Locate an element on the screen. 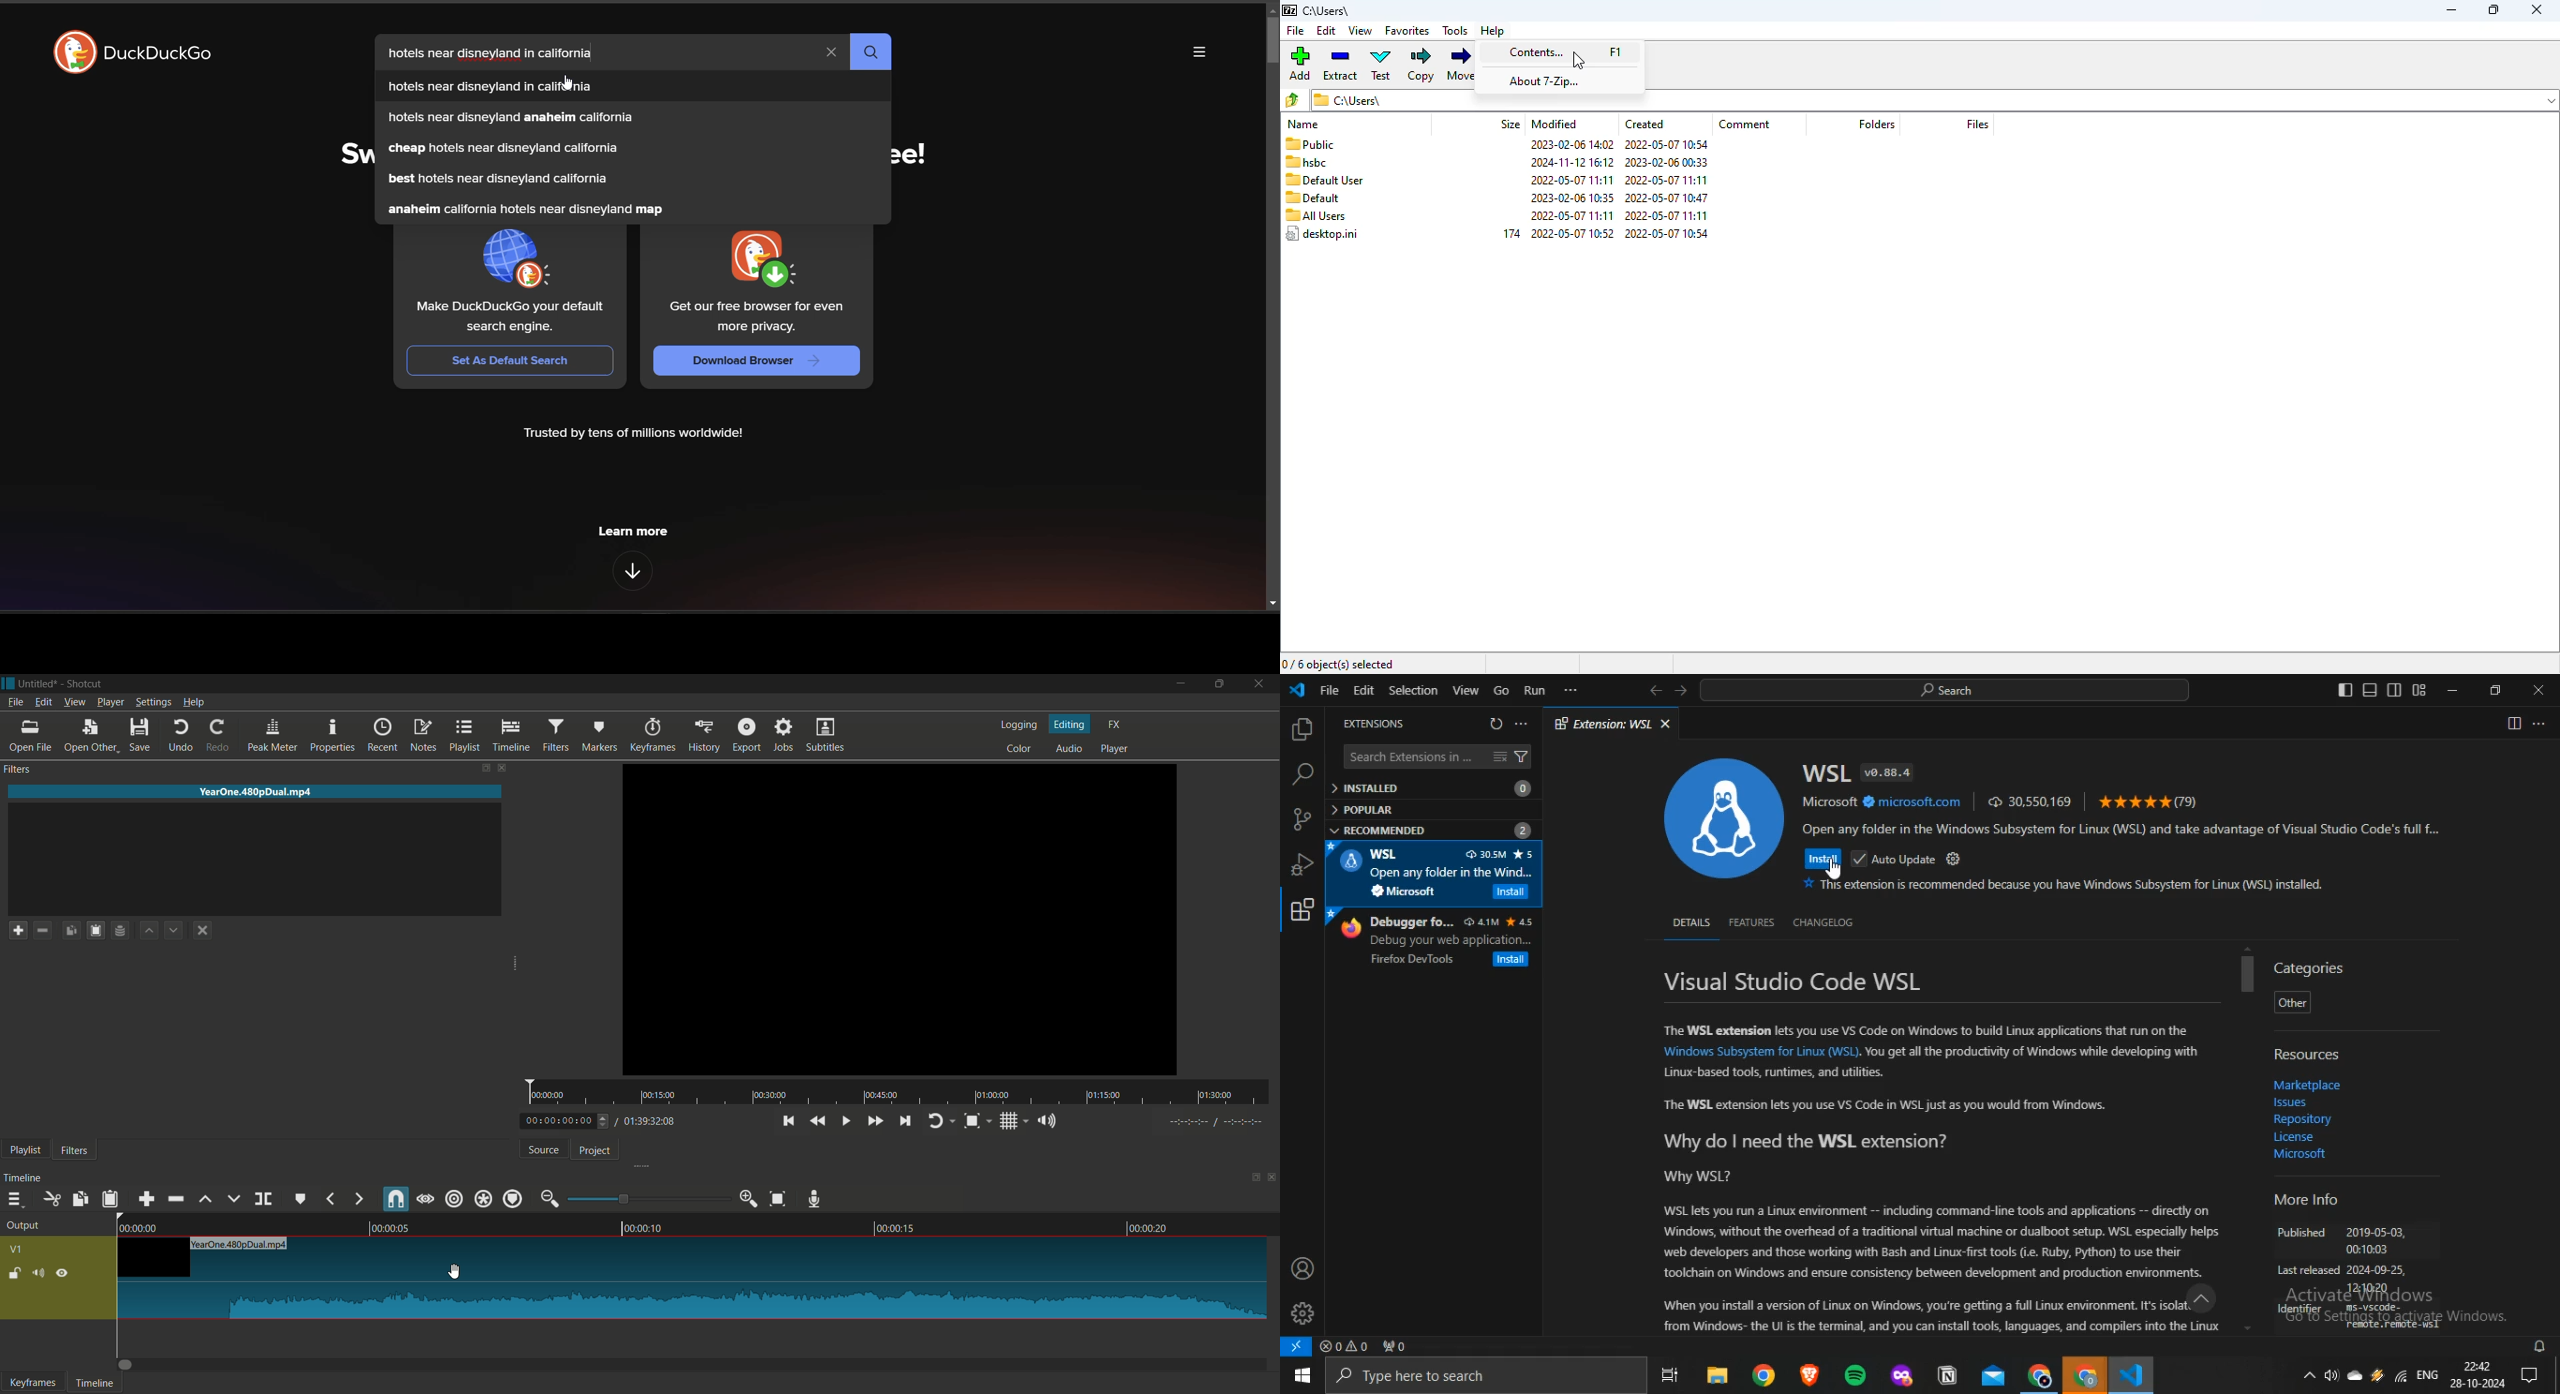 Image resolution: width=2576 pixels, height=1400 pixels. jobs is located at coordinates (785, 735).